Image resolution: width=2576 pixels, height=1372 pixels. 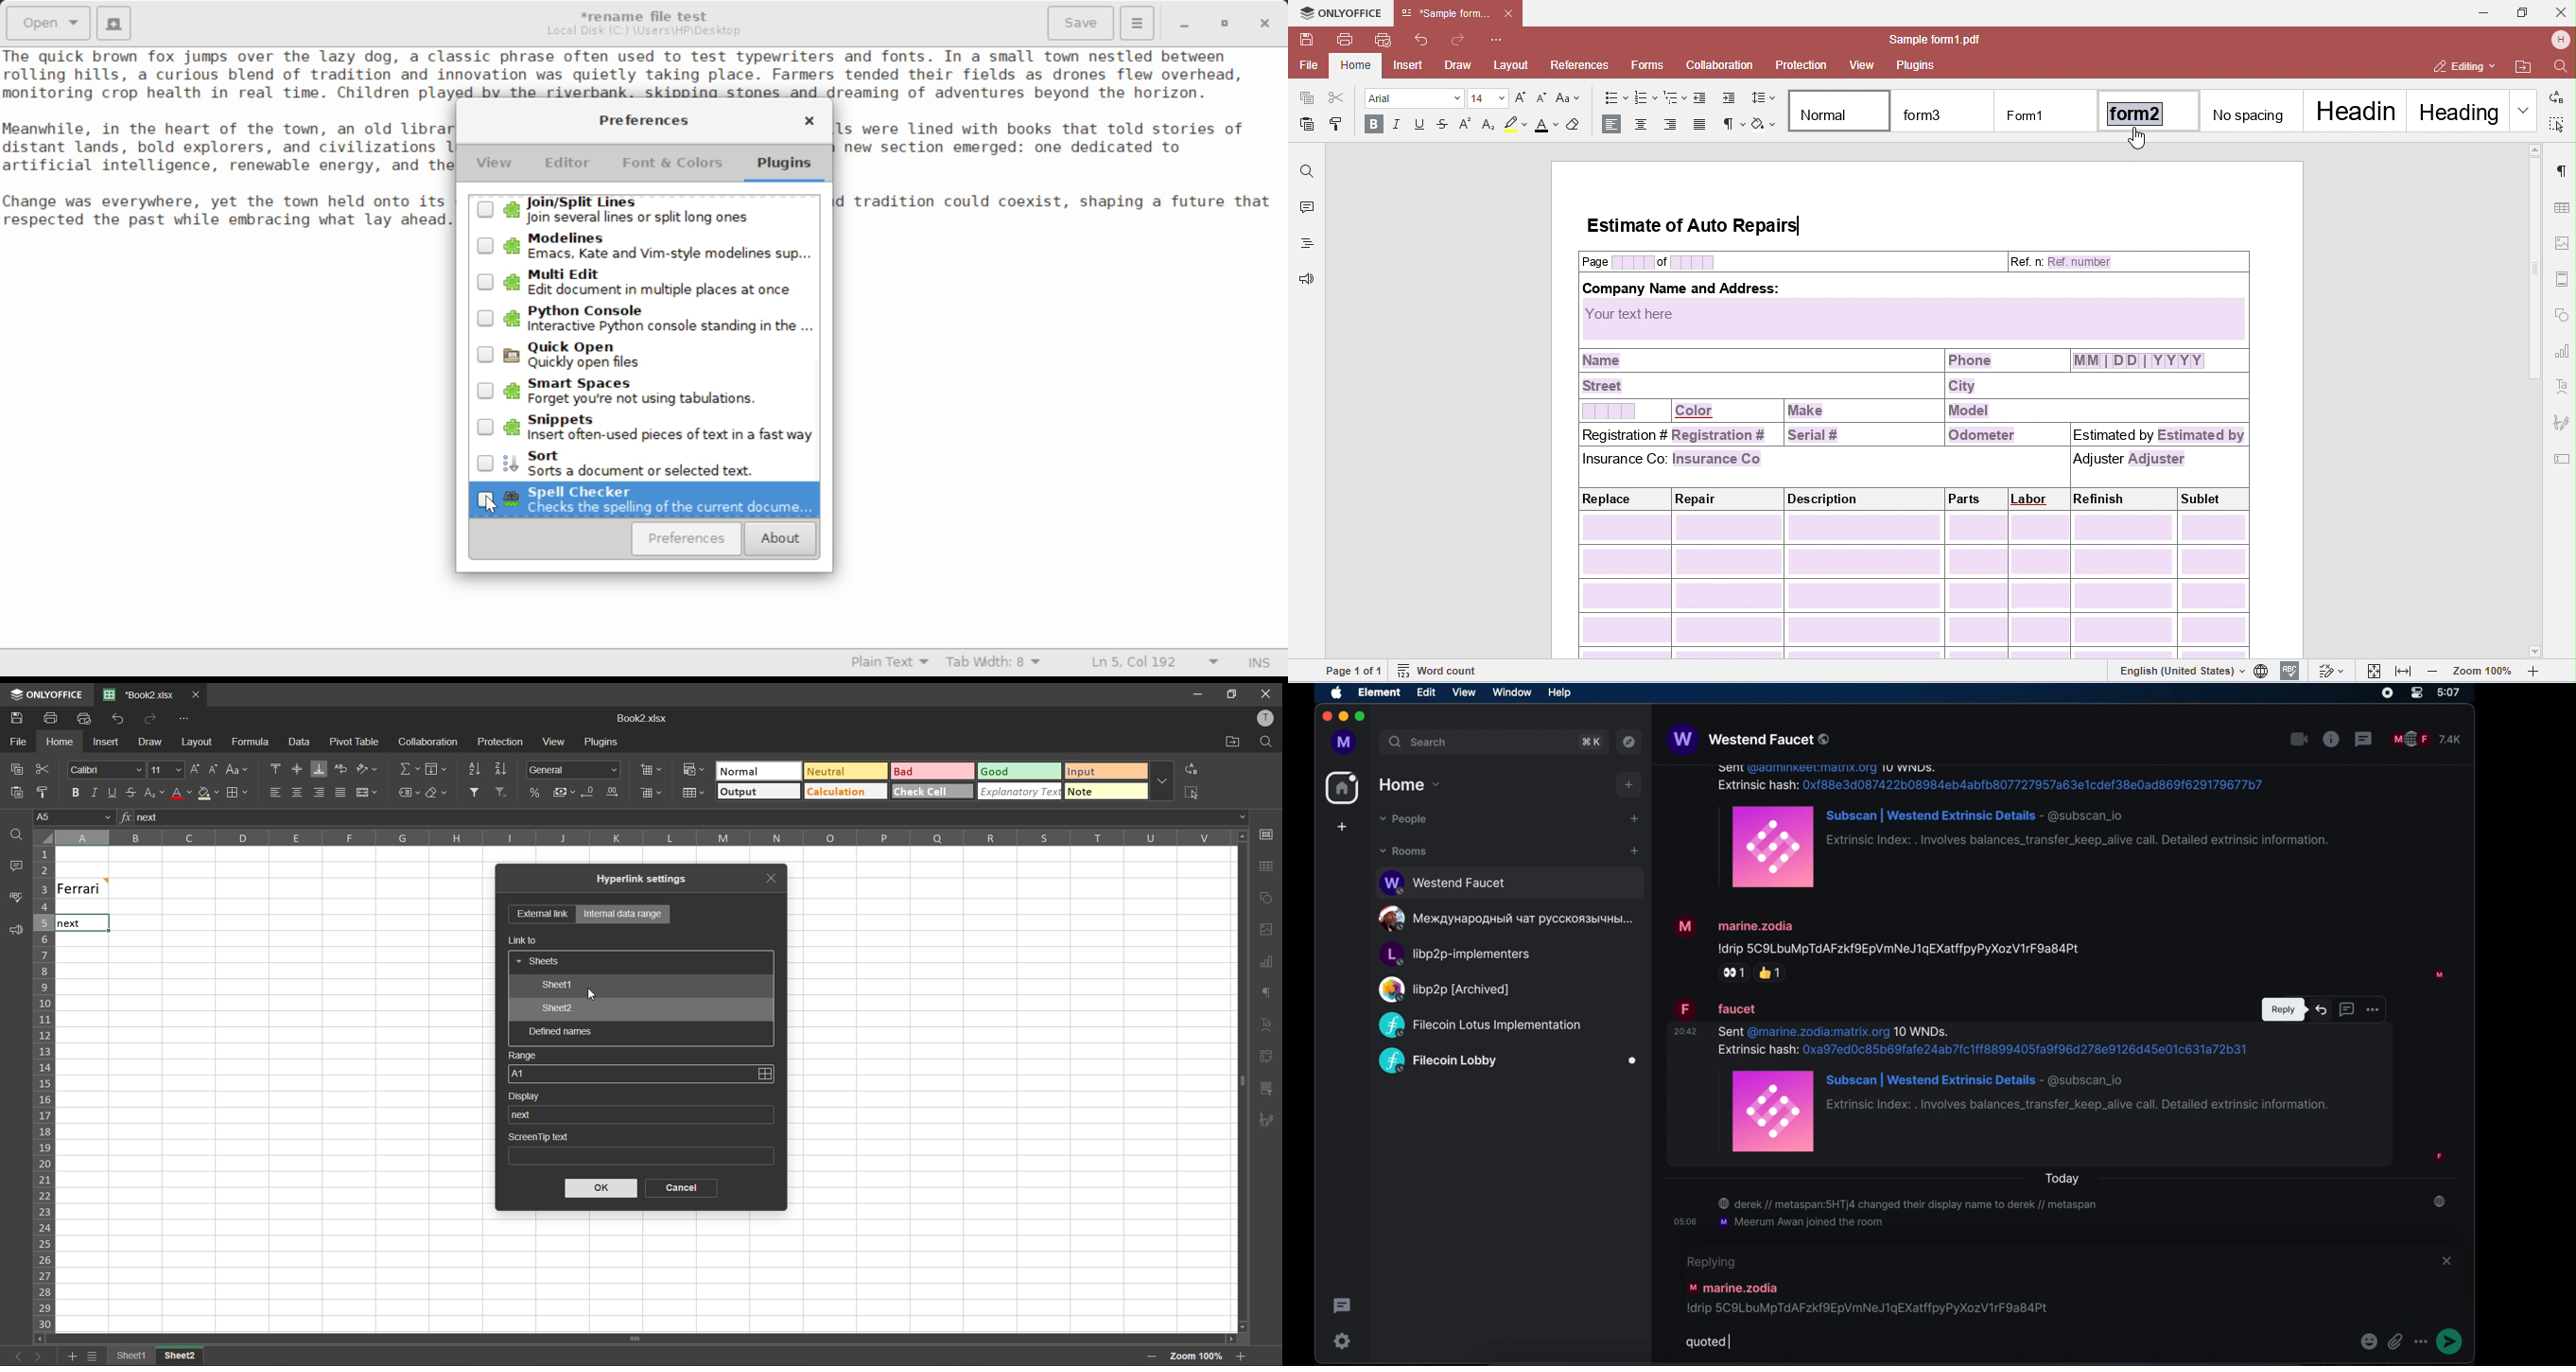 What do you see at coordinates (367, 793) in the screenshot?
I see `merge and center` at bounding box center [367, 793].